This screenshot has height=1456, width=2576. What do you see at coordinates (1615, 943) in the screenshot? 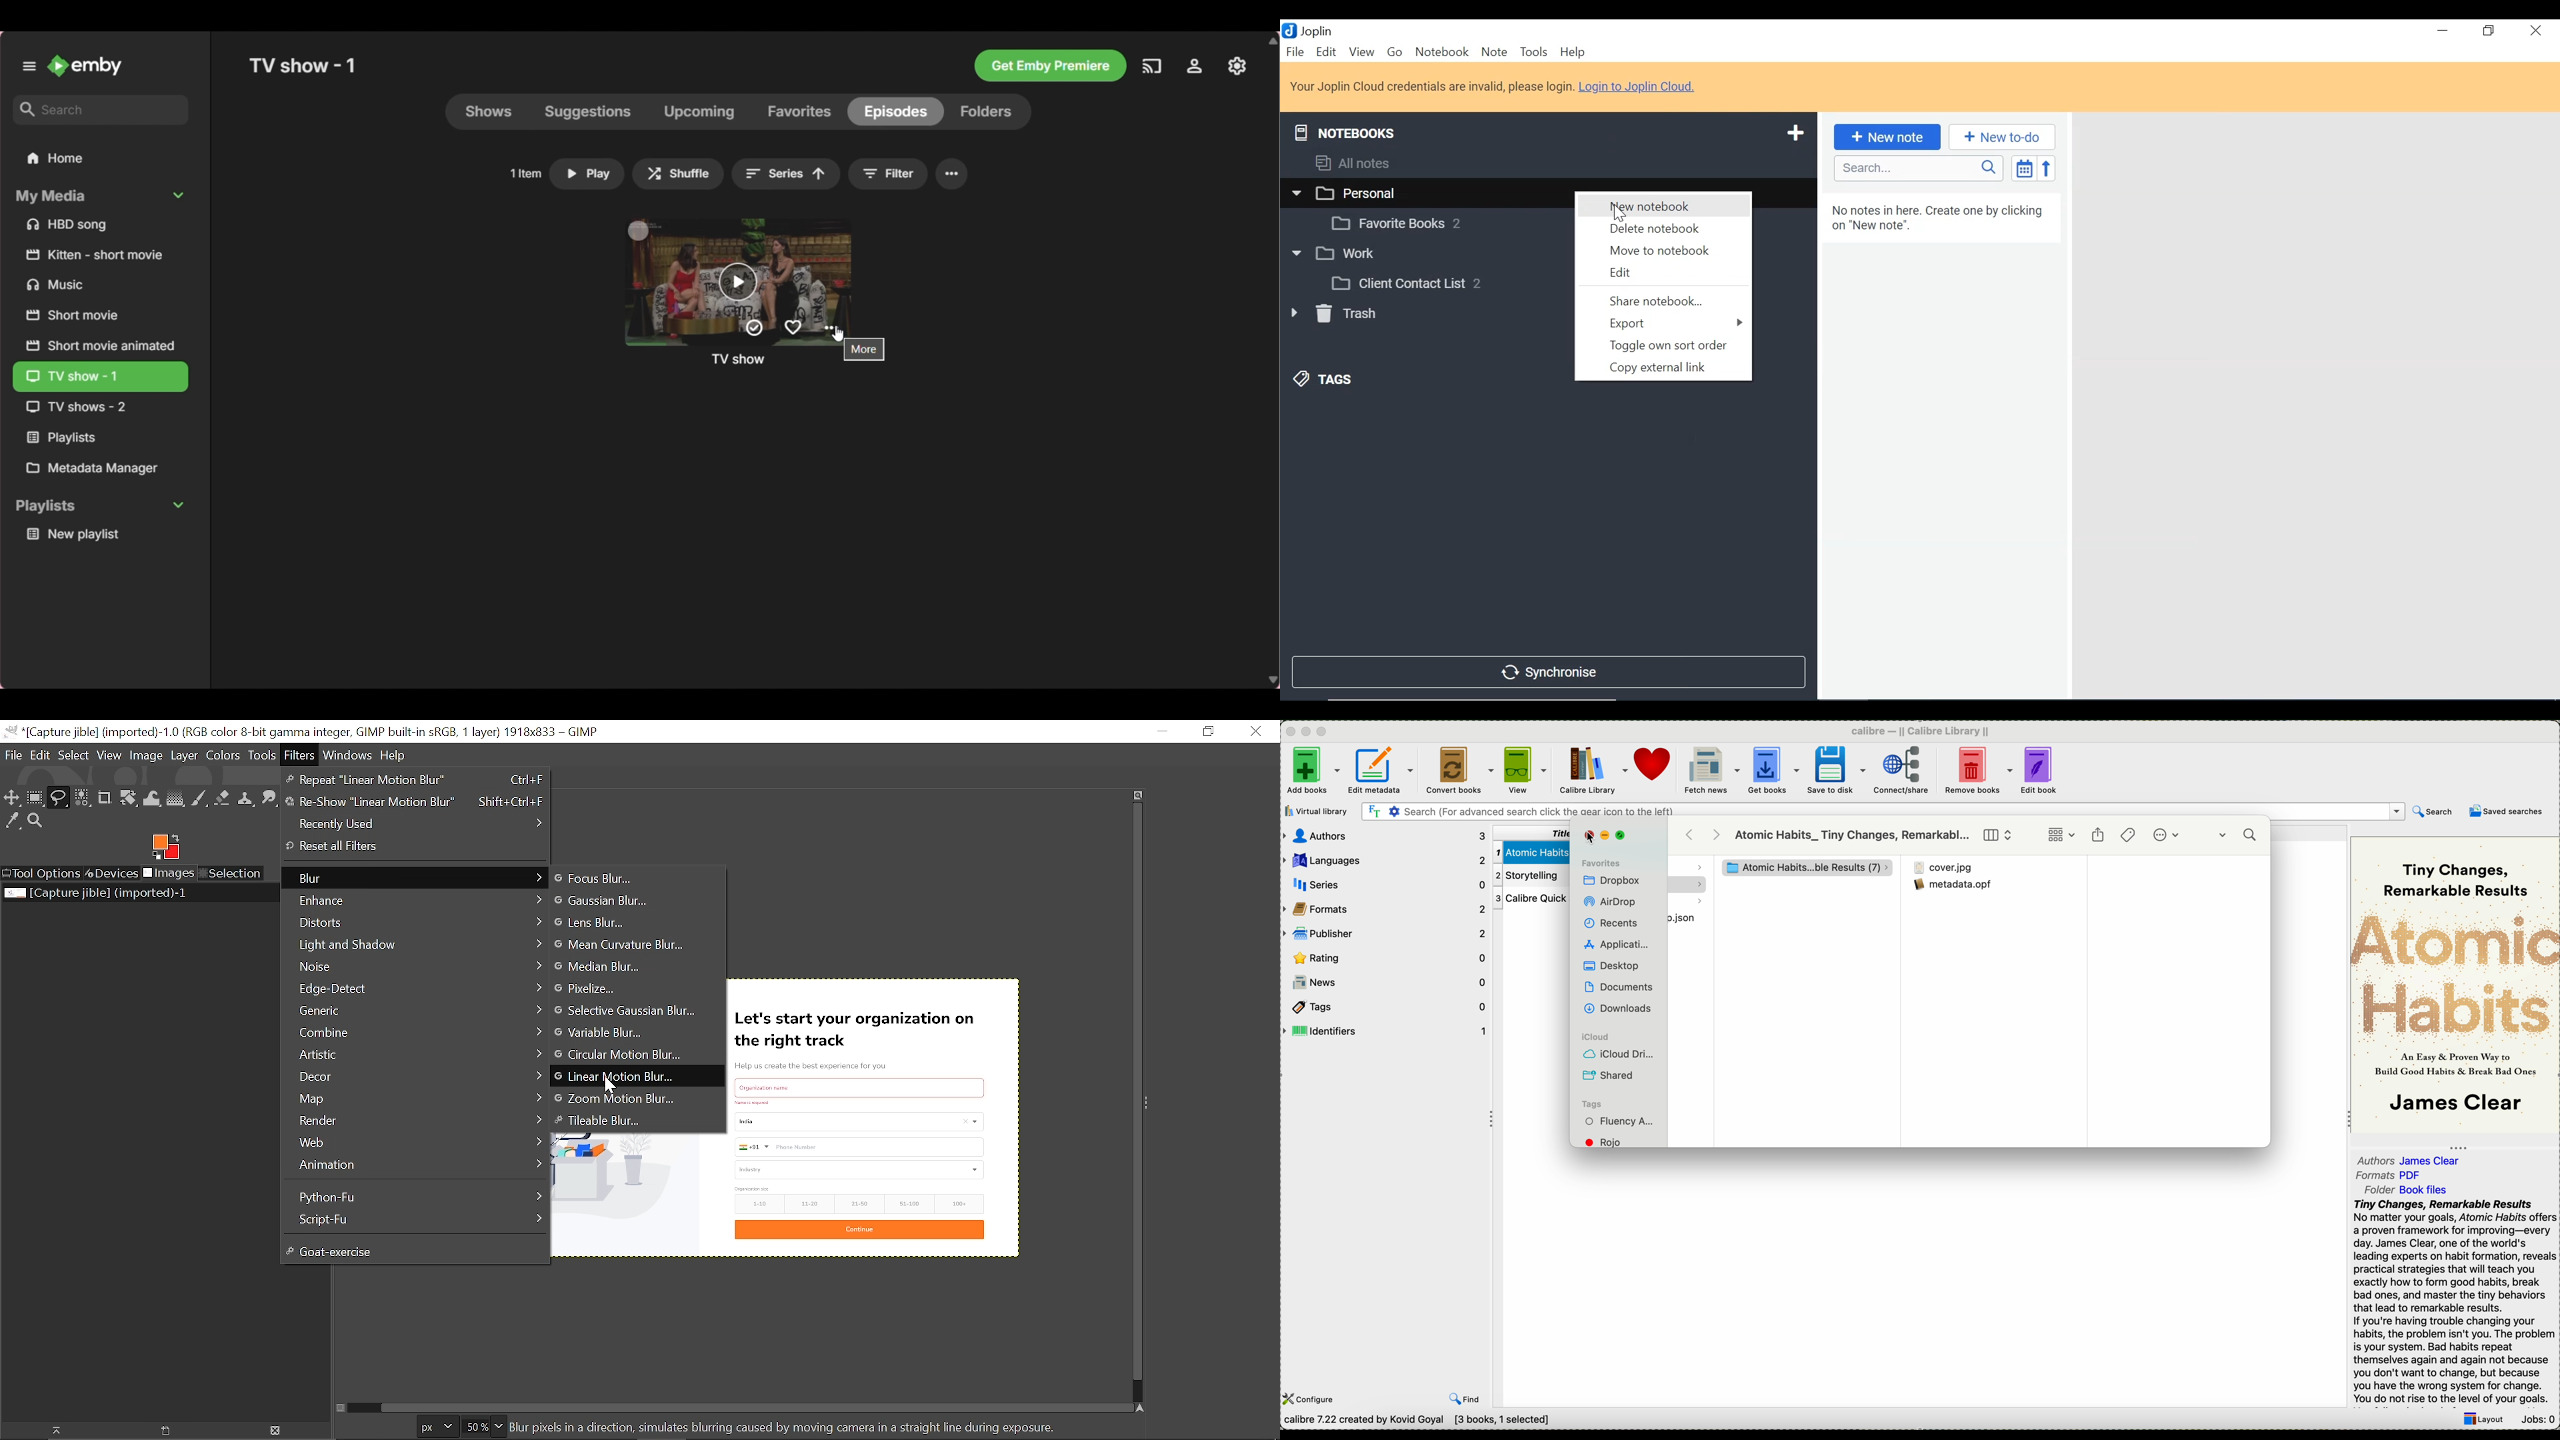
I see `Applications` at bounding box center [1615, 943].